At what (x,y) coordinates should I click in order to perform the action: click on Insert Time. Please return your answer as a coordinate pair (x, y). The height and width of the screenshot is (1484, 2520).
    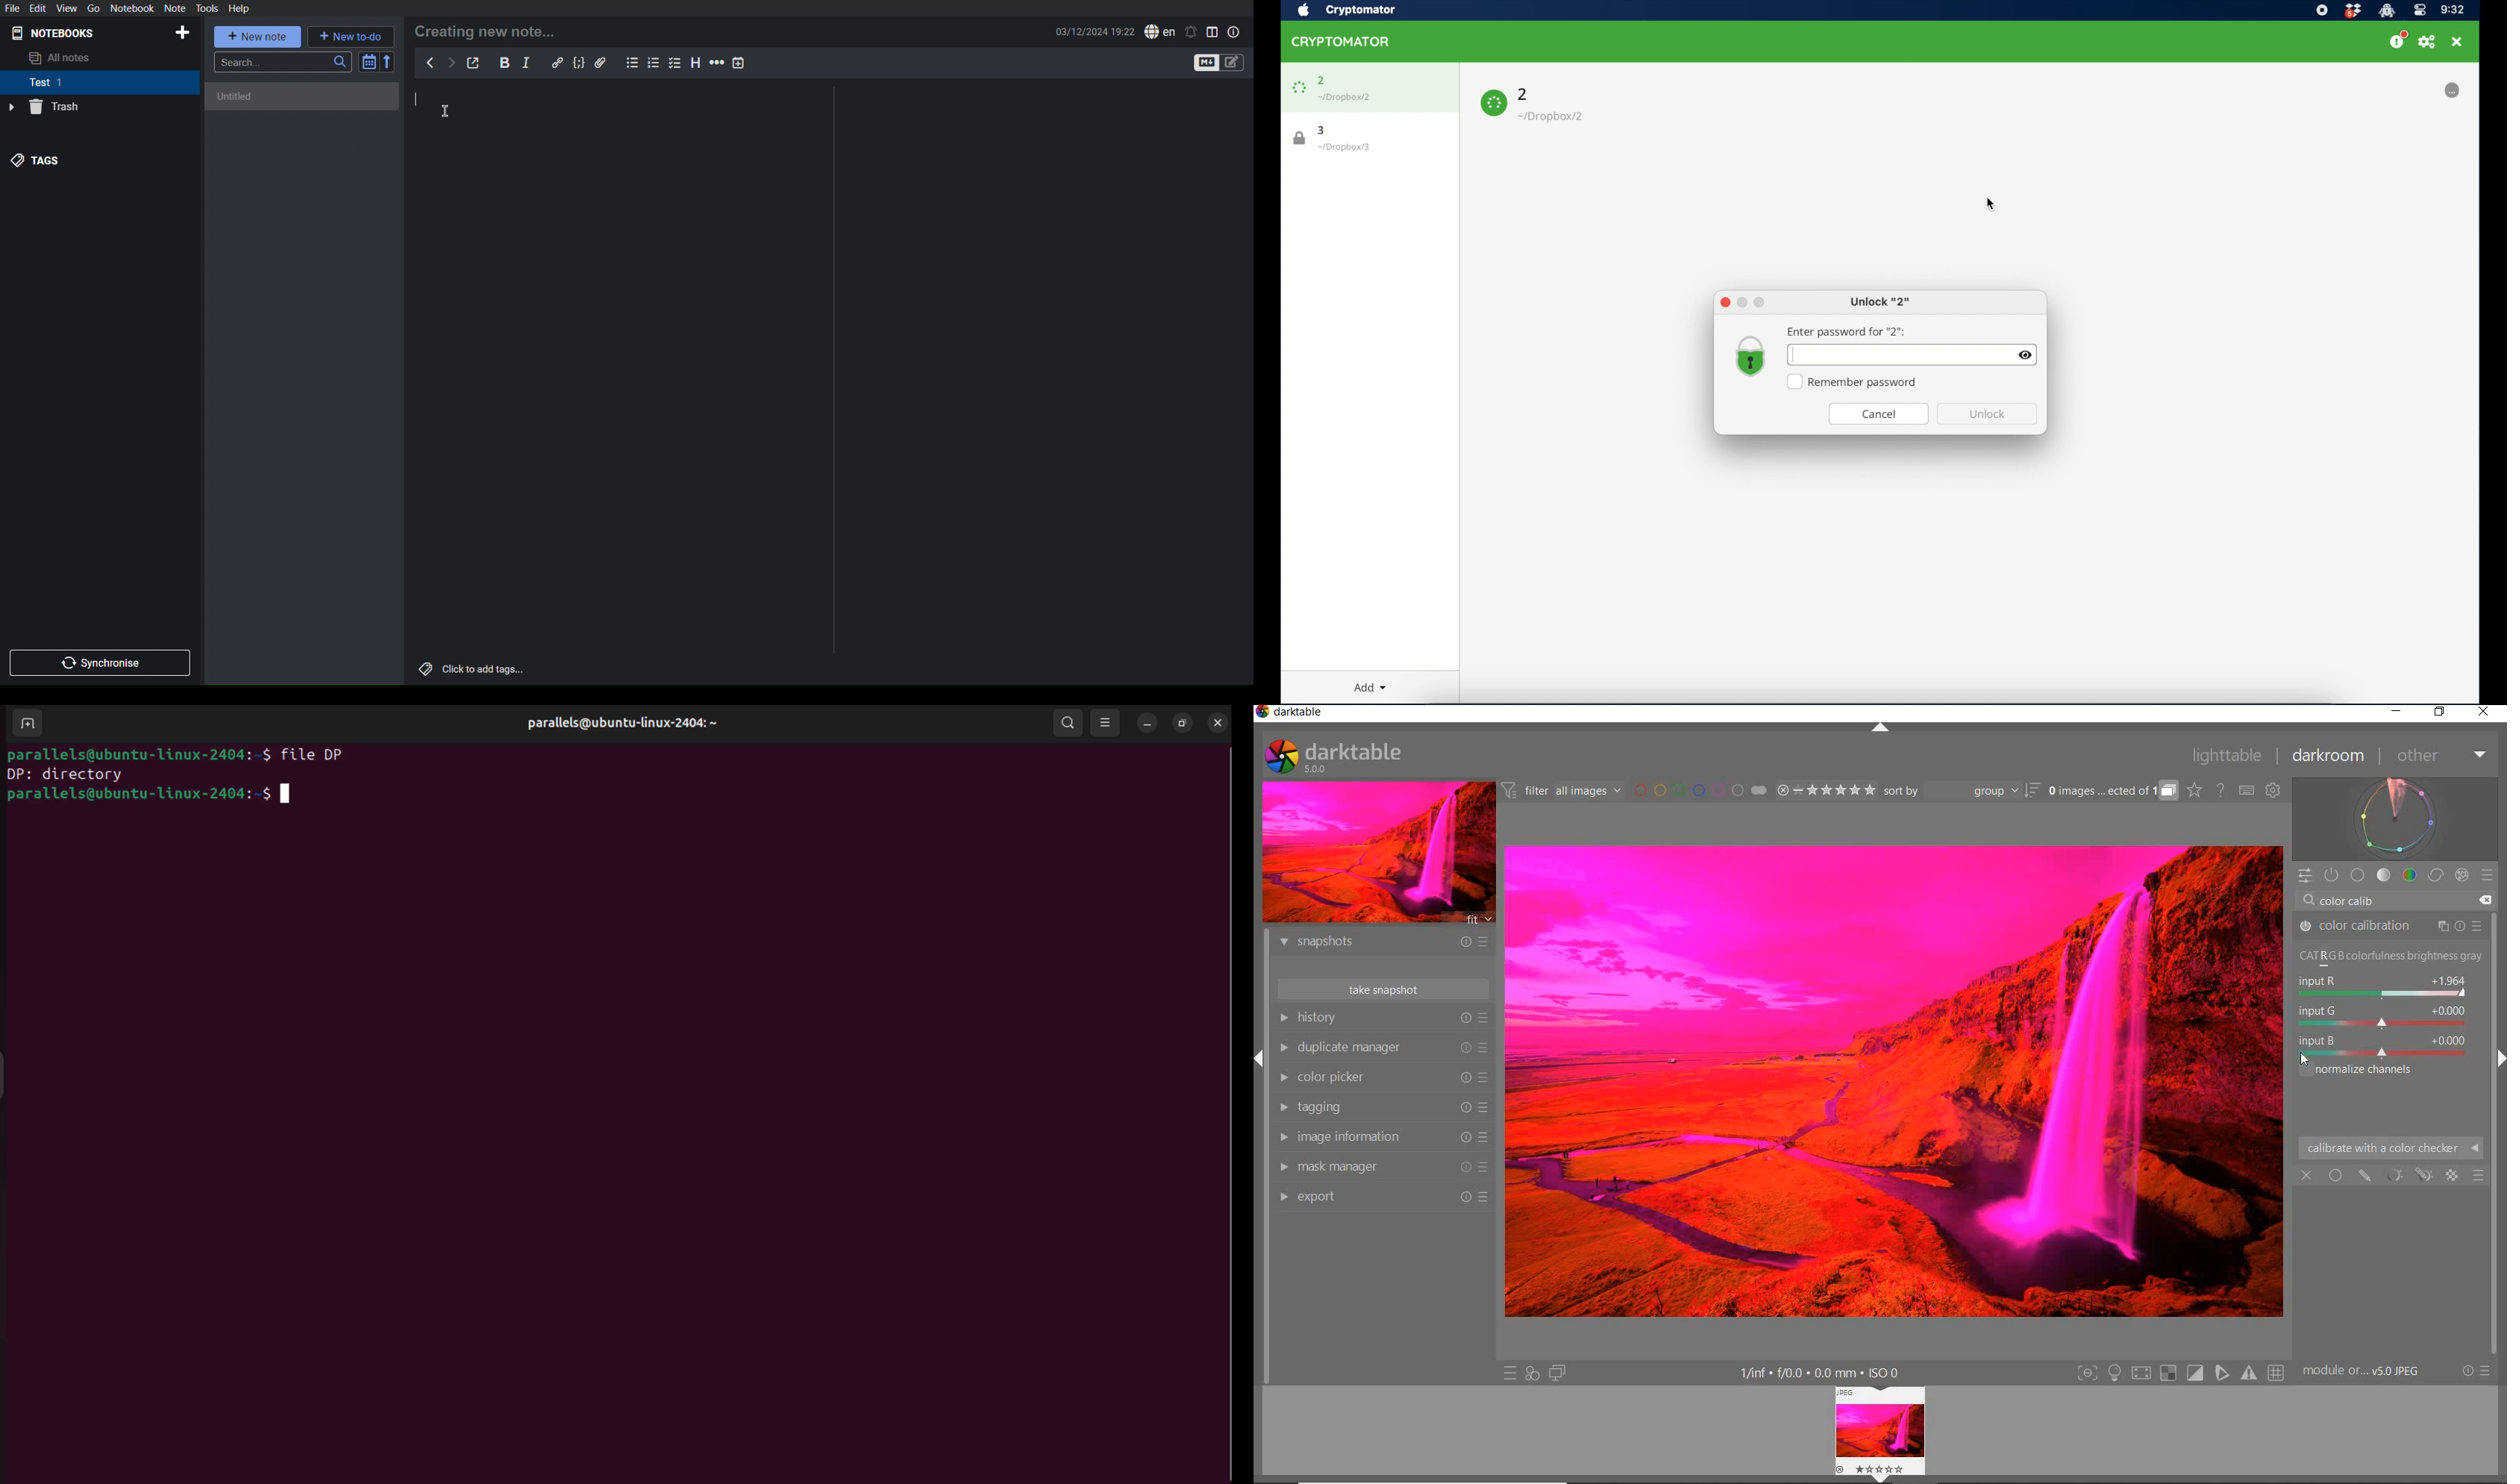
    Looking at the image, I should click on (738, 63).